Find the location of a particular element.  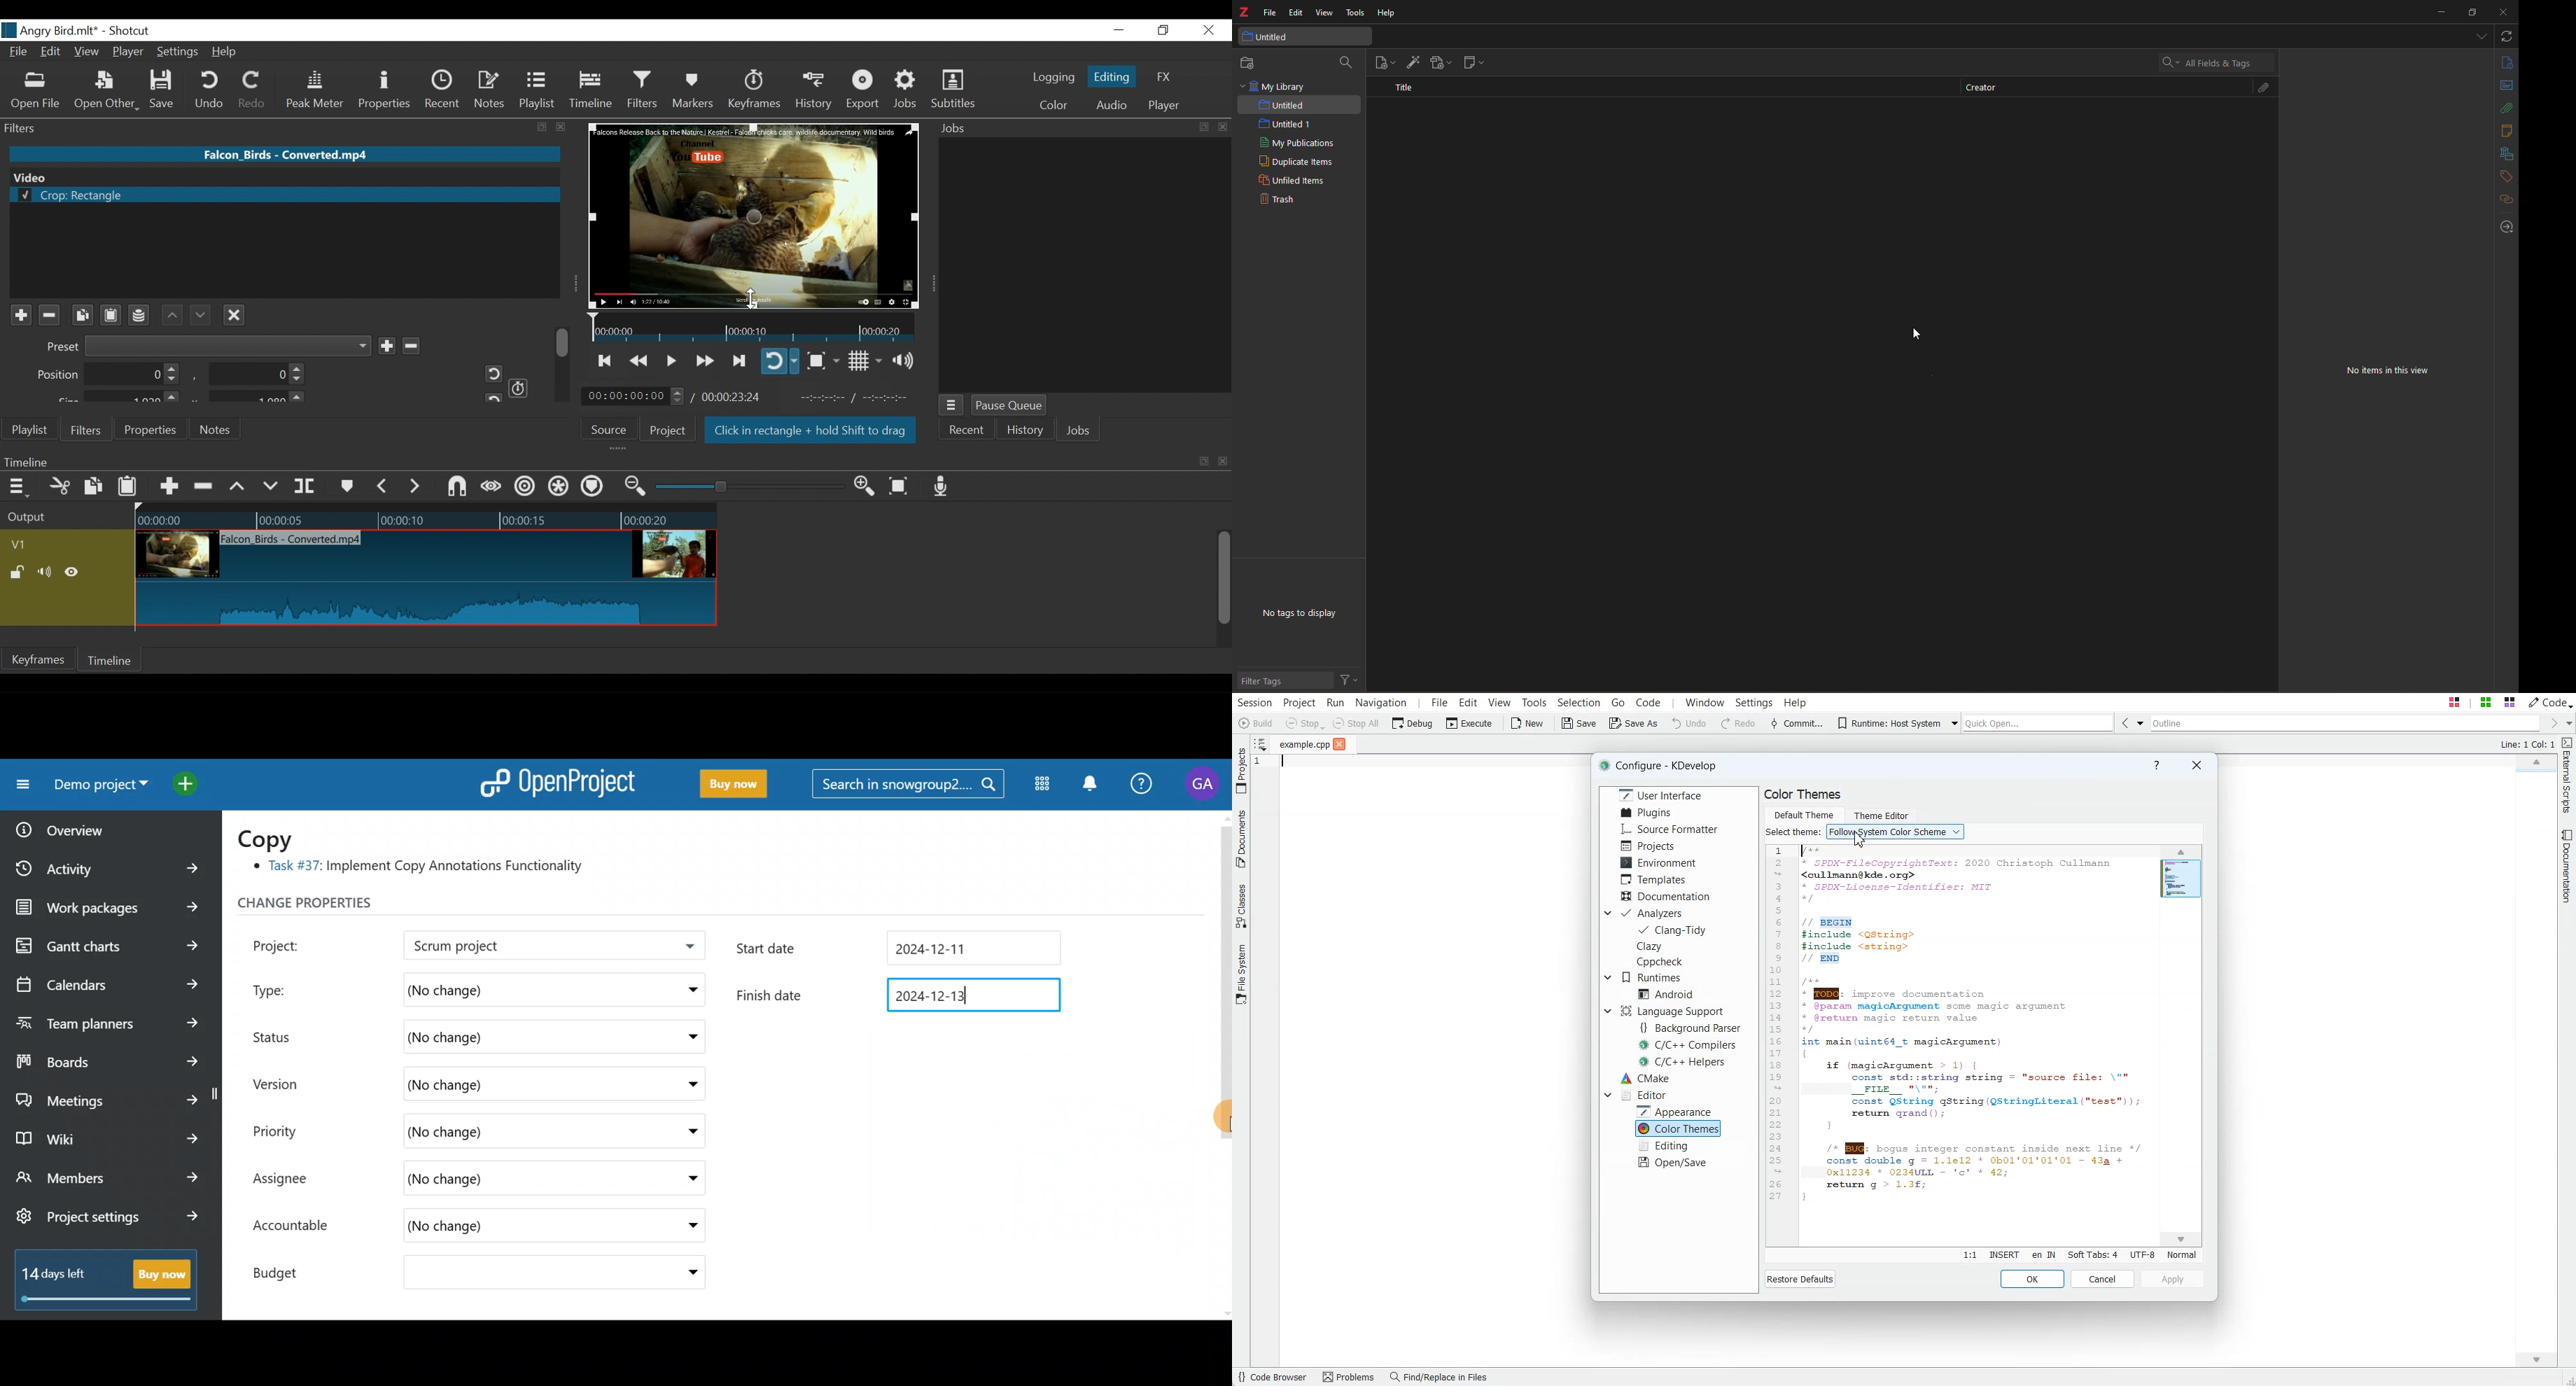

help is located at coordinates (1388, 15).